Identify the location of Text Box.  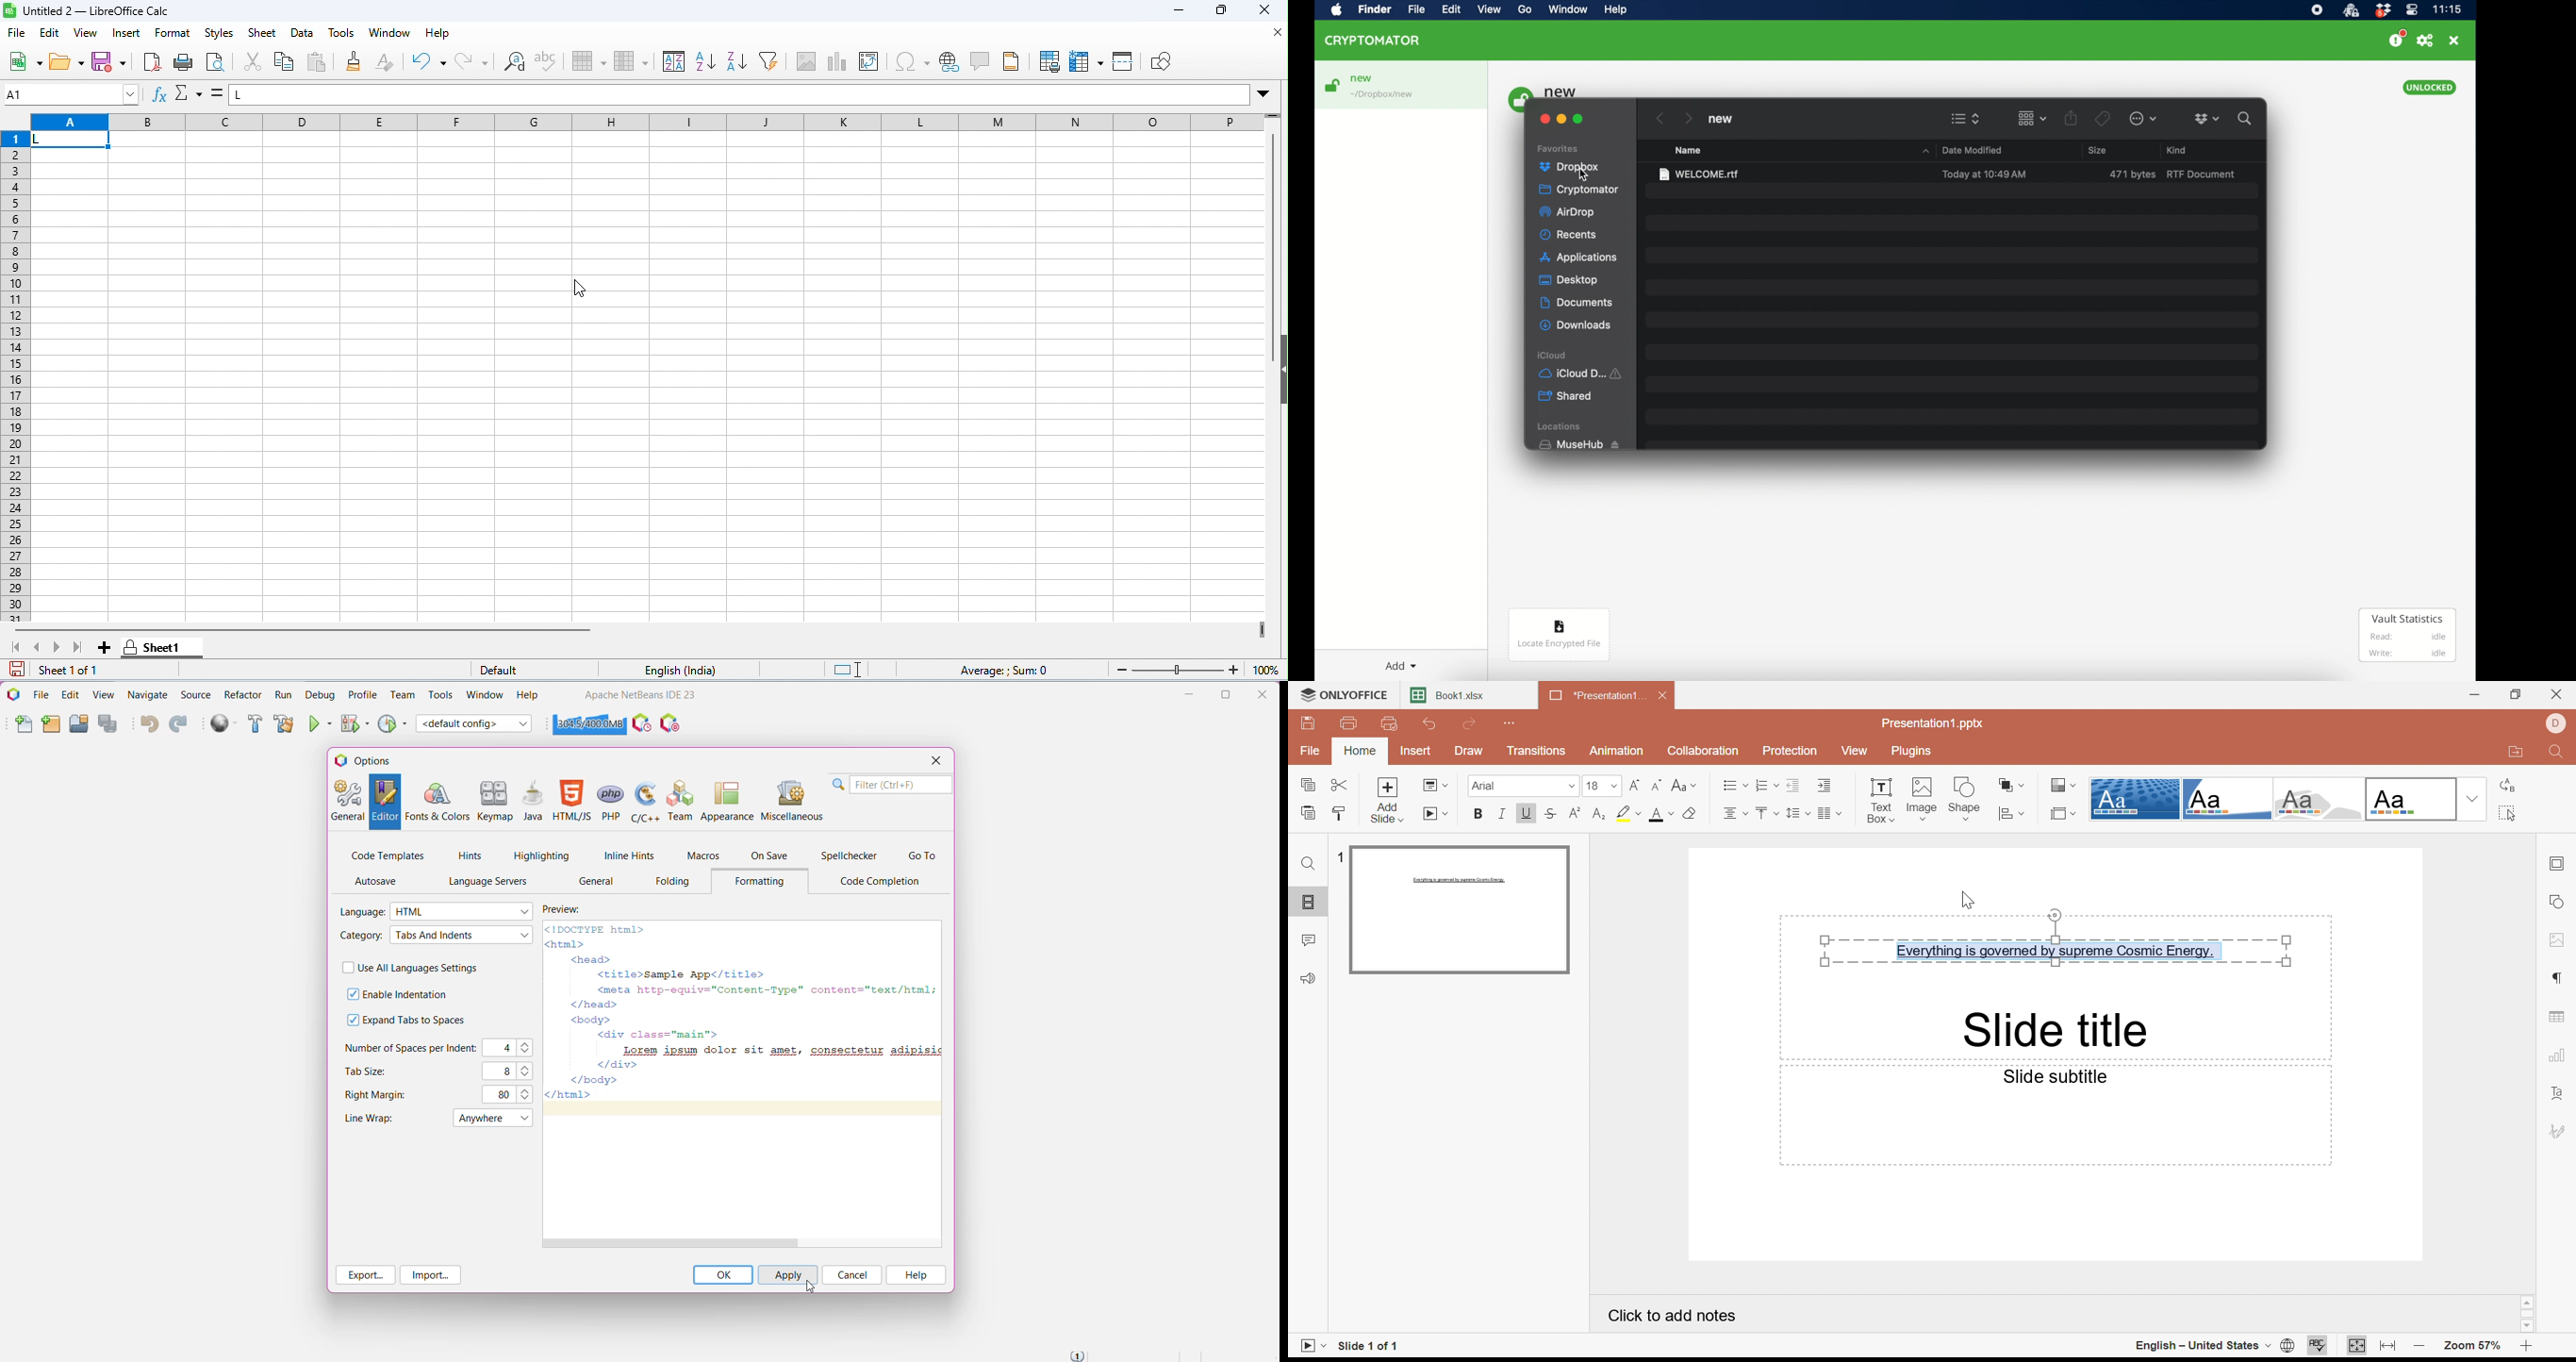
(1880, 799).